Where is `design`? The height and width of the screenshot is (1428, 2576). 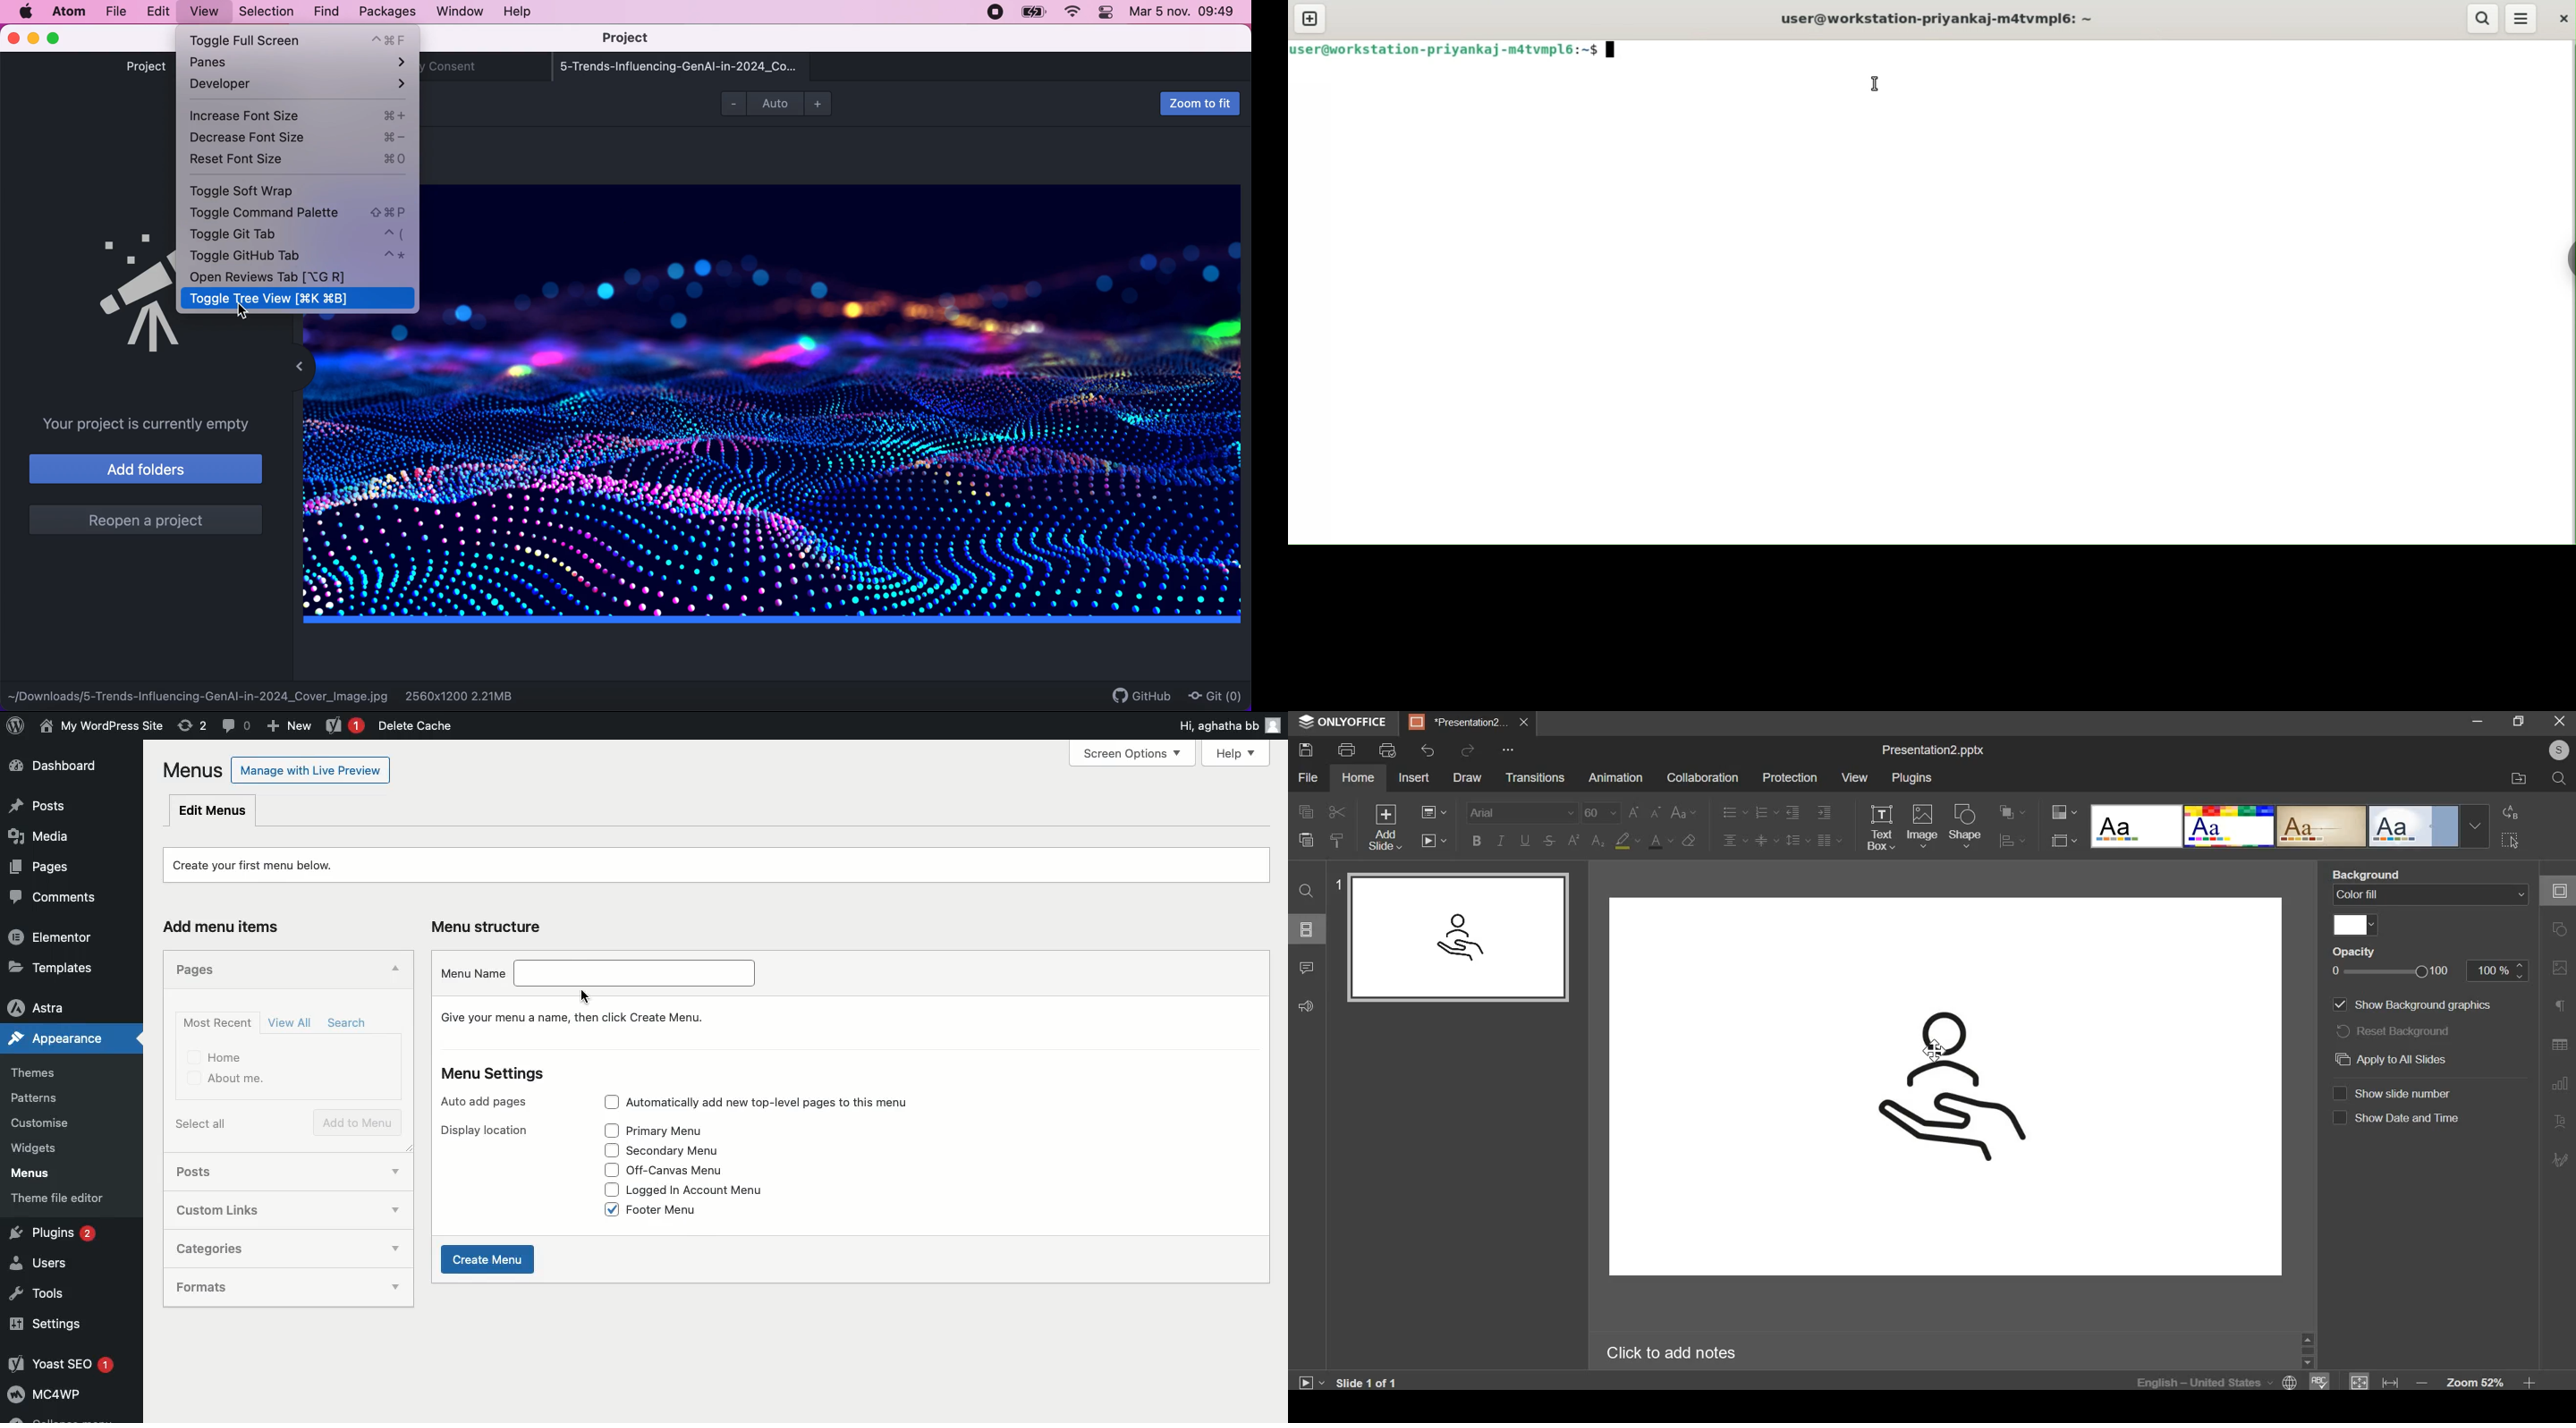
design is located at coordinates (2290, 827).